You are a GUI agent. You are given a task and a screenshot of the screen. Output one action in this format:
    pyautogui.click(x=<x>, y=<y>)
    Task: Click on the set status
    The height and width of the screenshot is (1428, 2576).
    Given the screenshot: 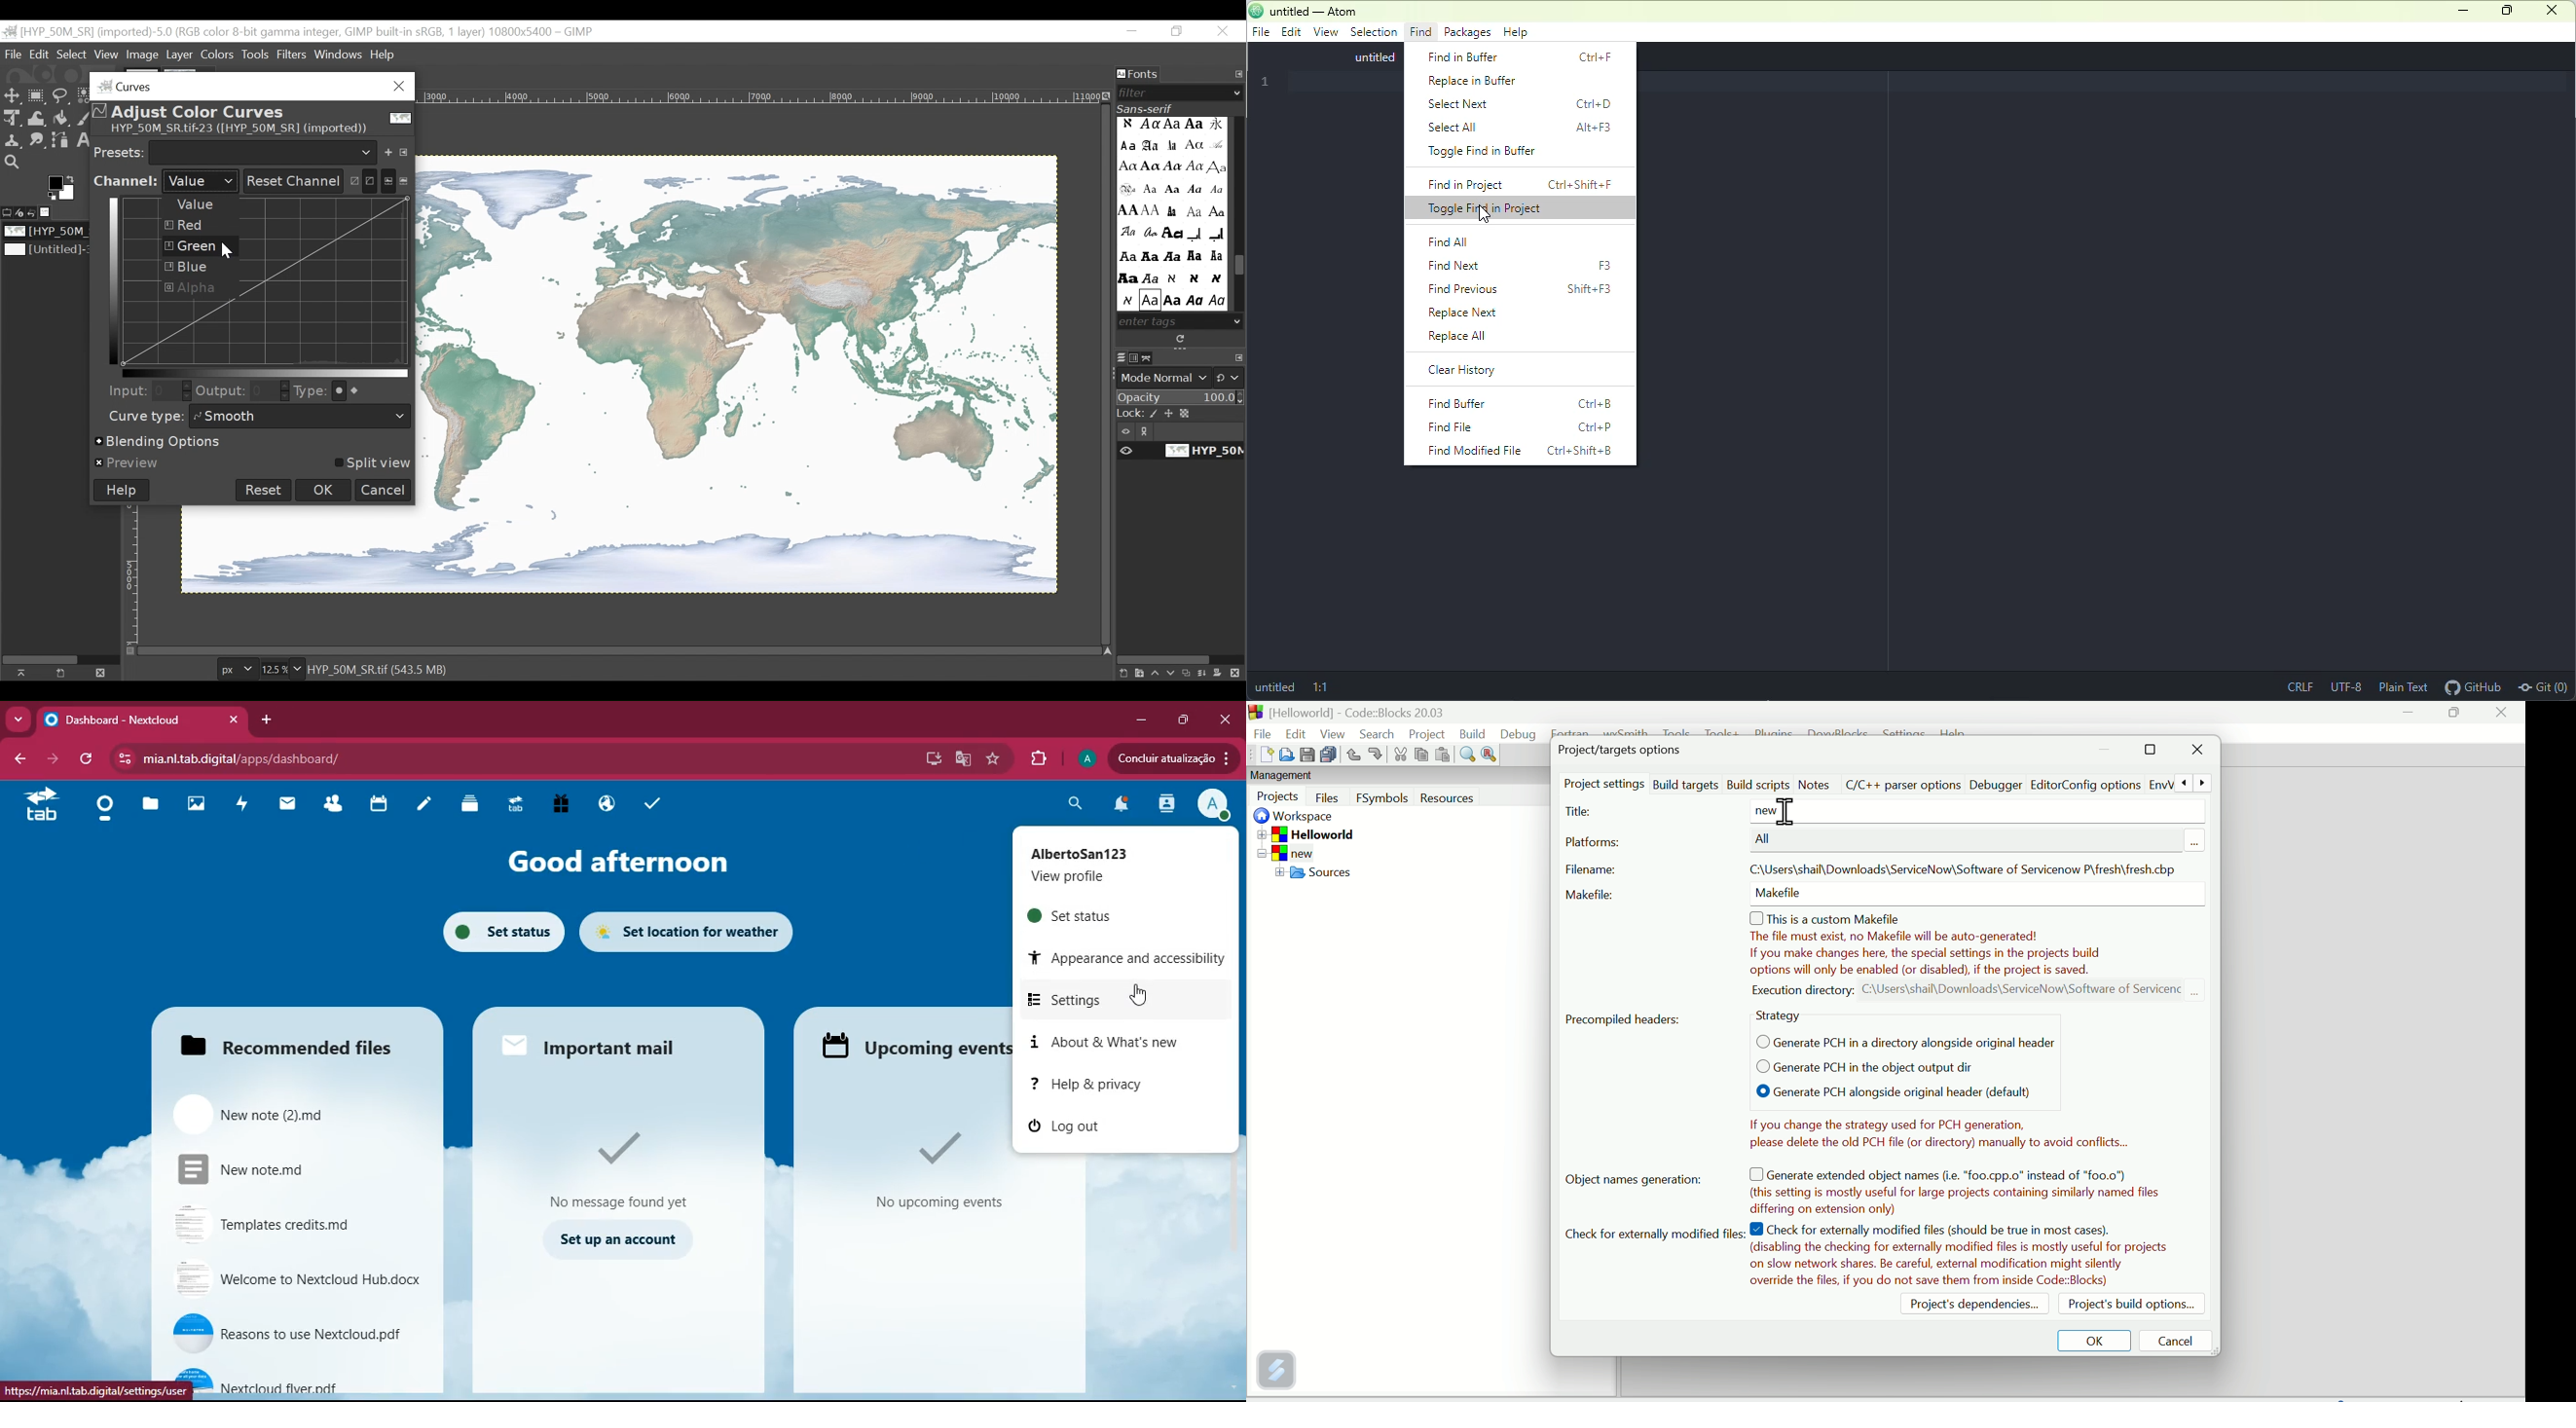 What is the action you would take?
    pyautogui.click(x=1117, y=915)
    